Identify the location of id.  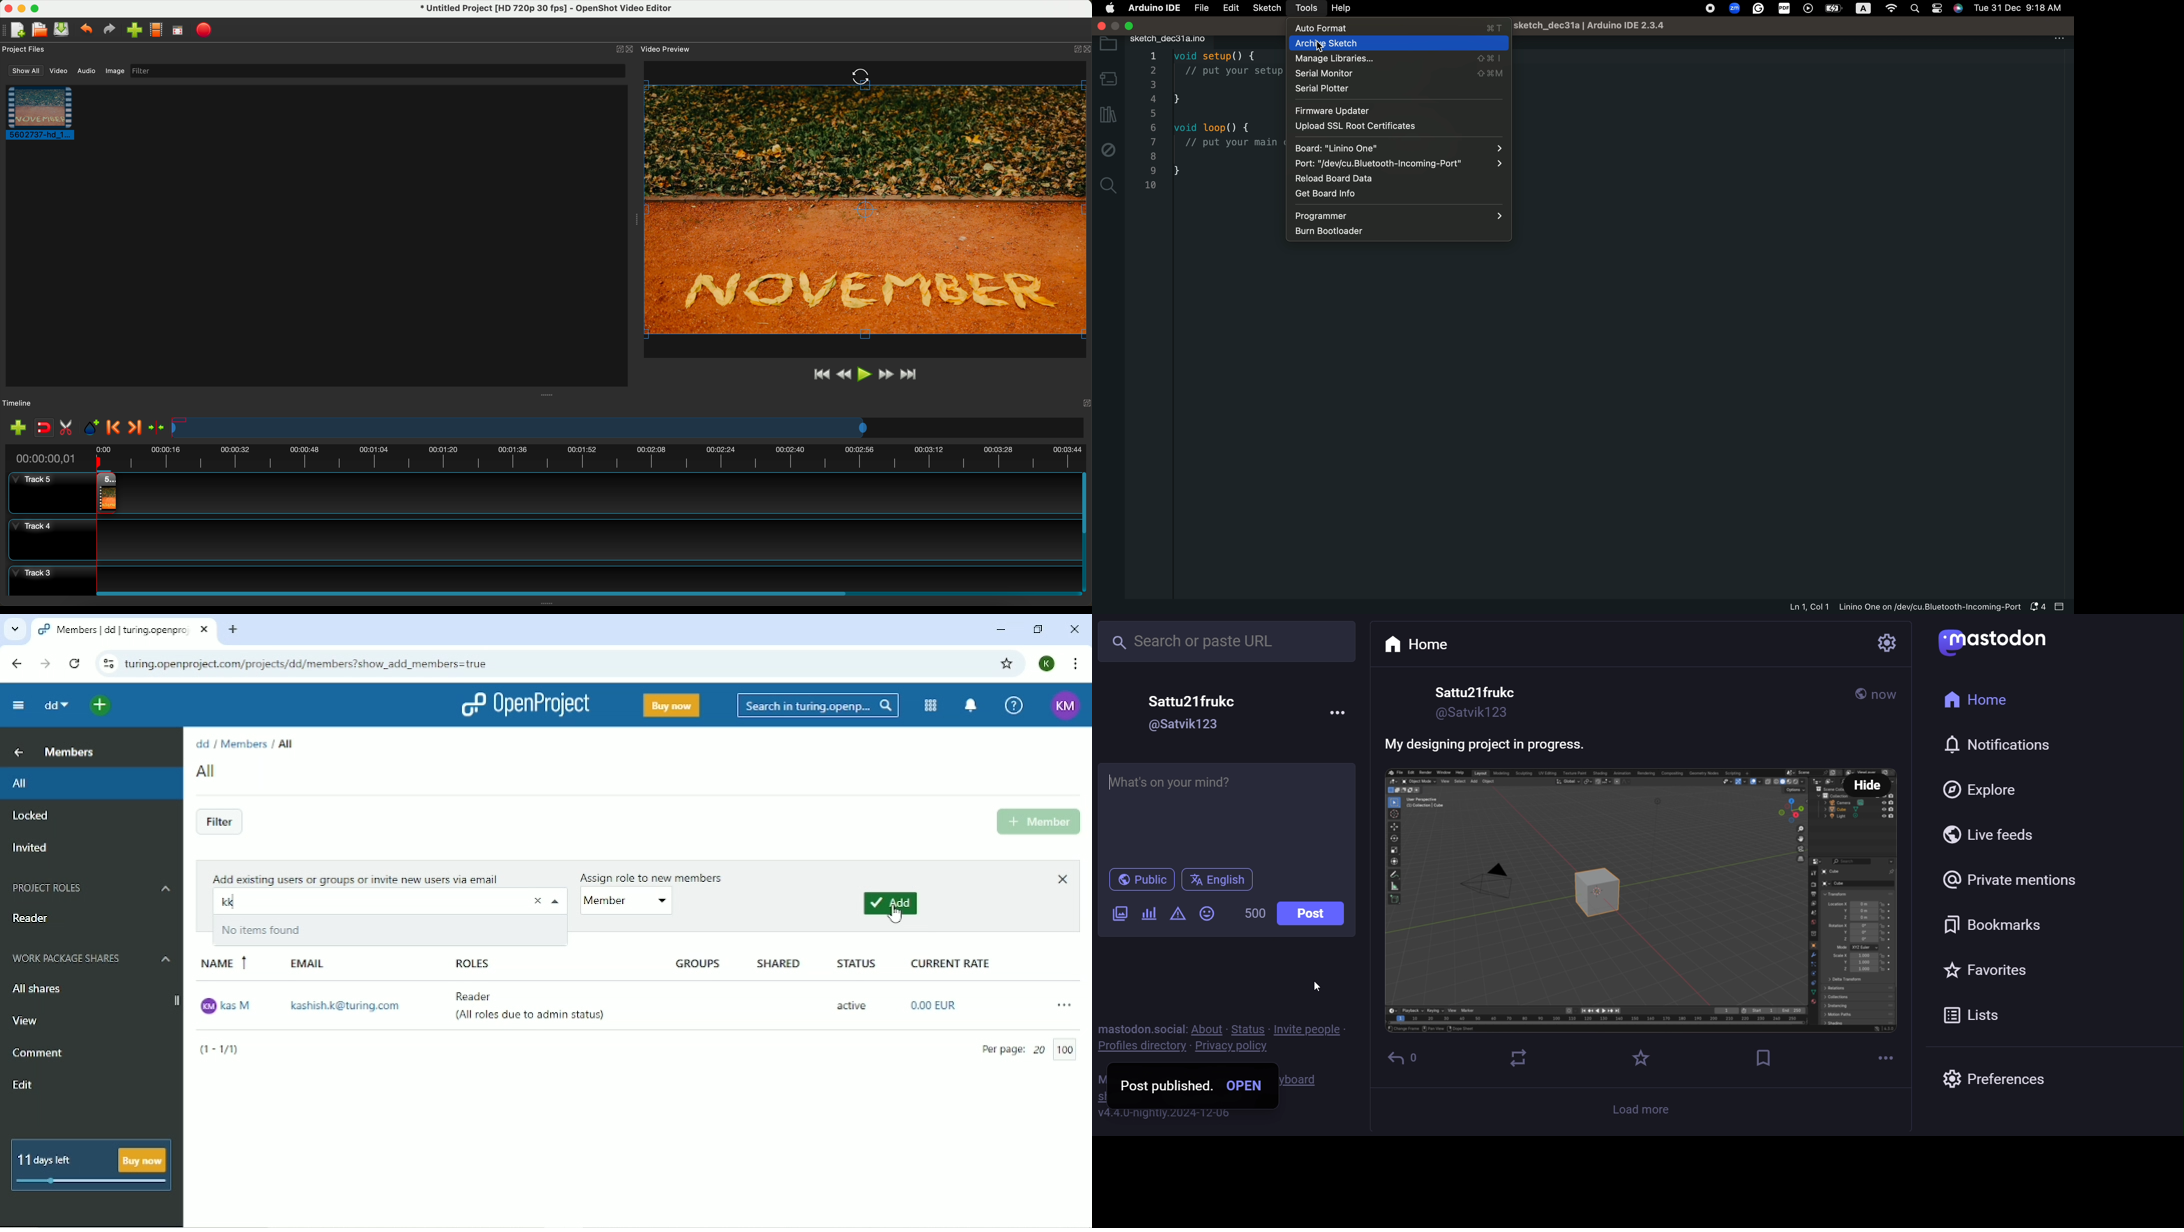
(1476, 717).